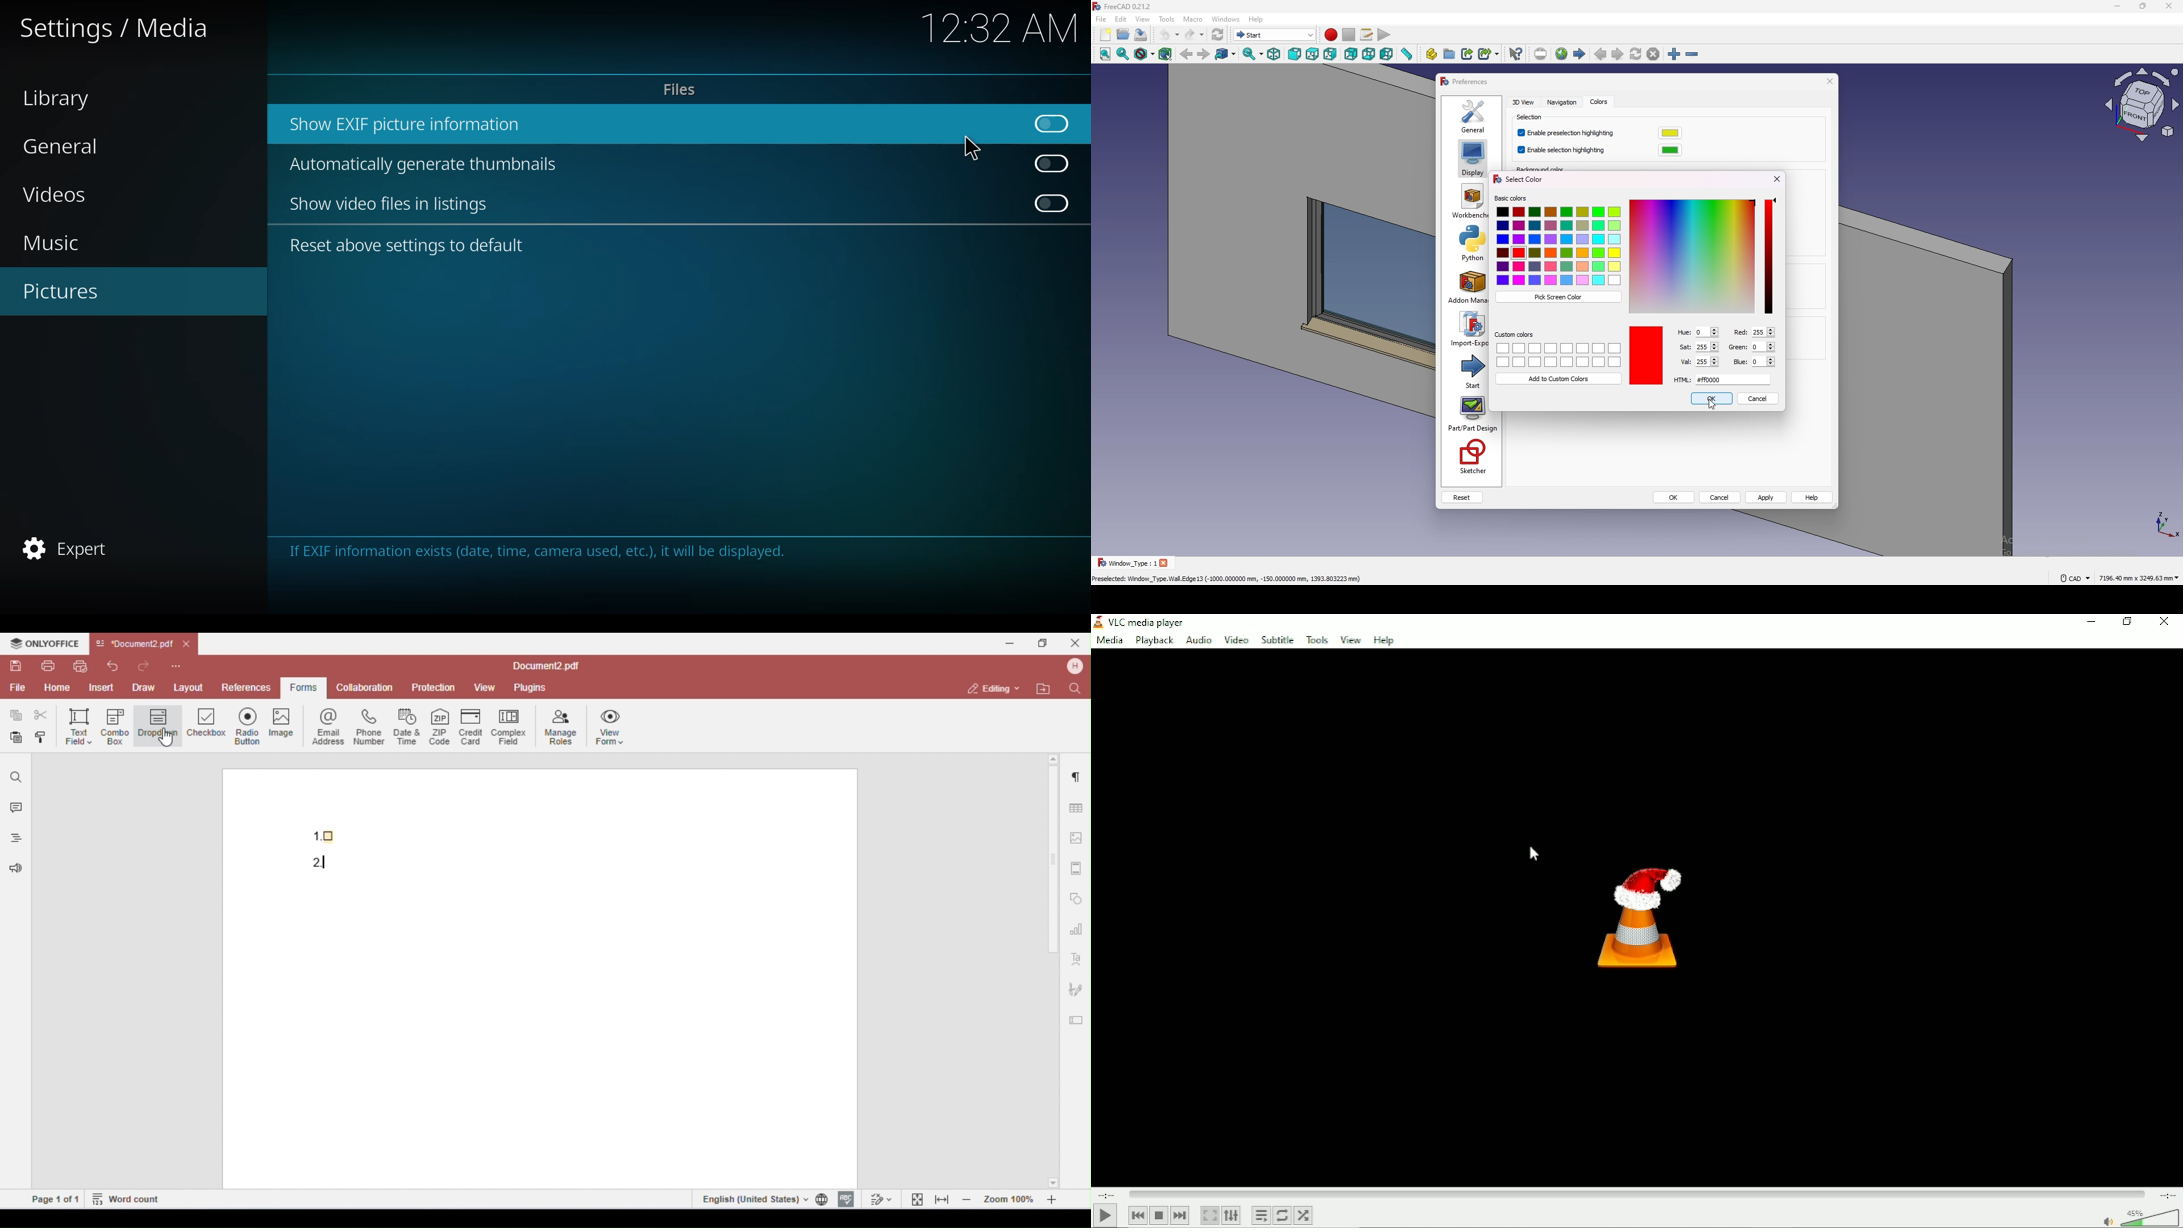  I want to click on bounding box, so click(1166, 54).